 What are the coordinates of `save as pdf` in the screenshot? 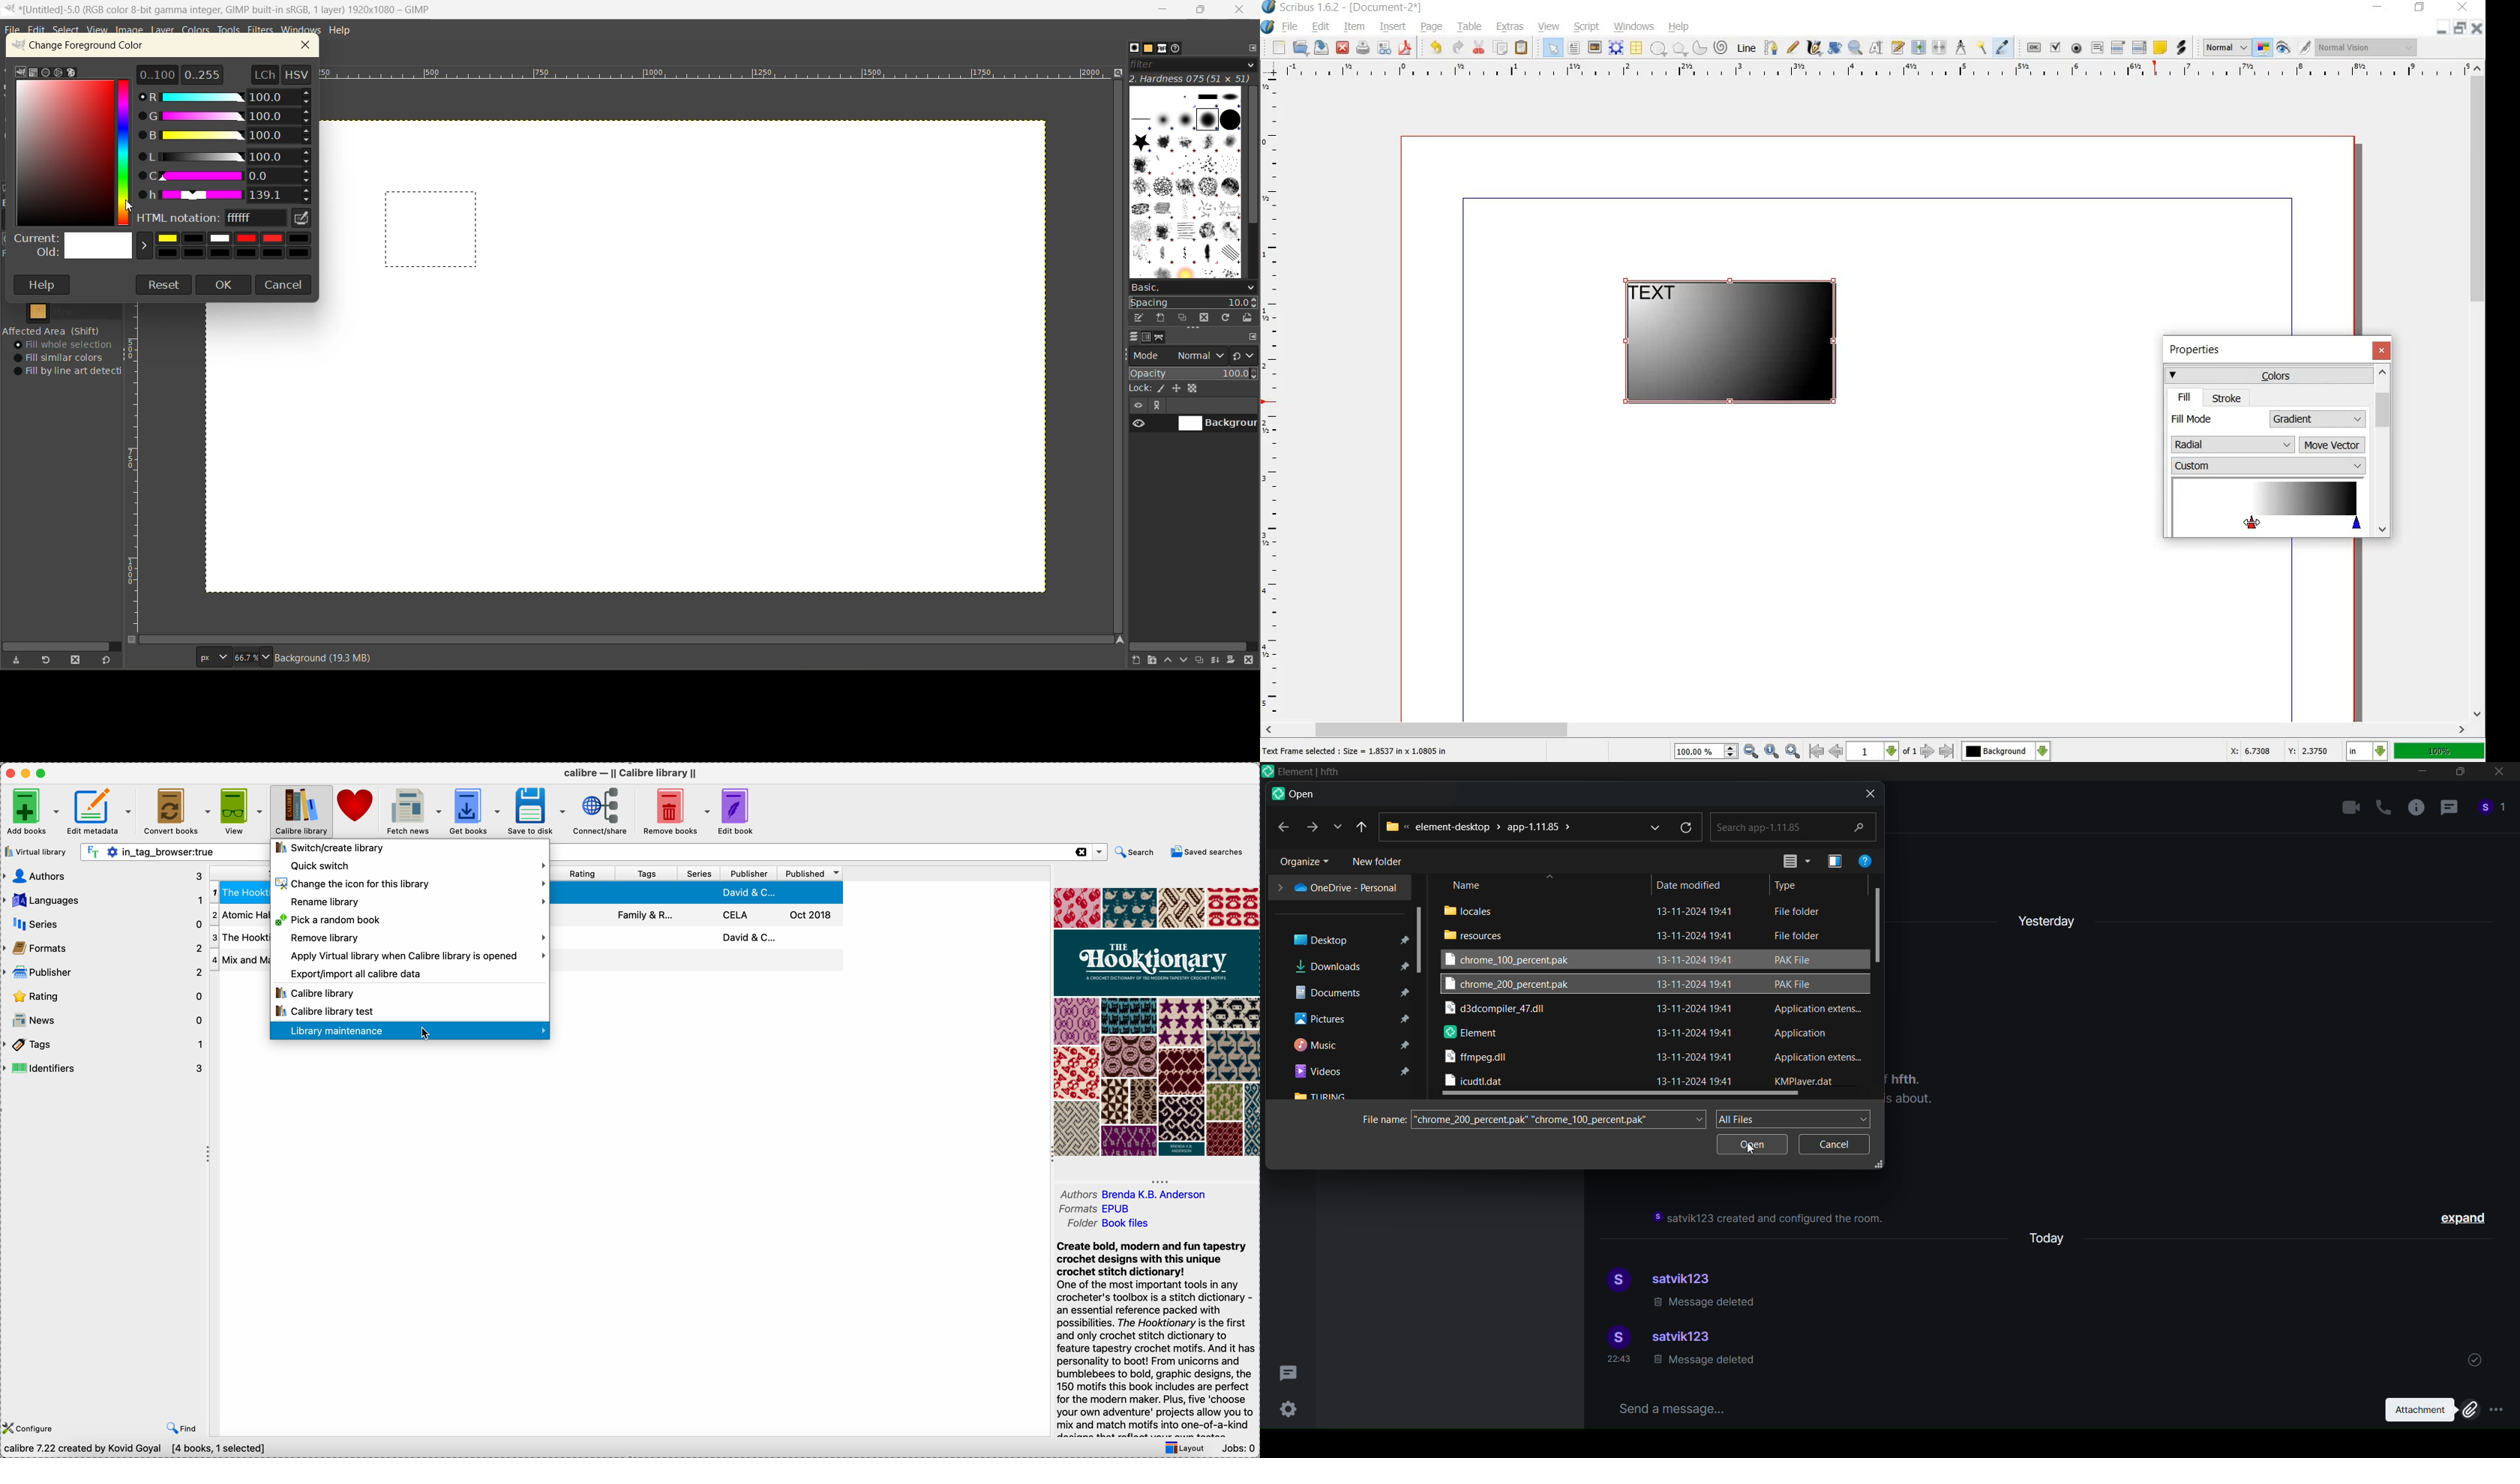 It's located at (1405, 48).